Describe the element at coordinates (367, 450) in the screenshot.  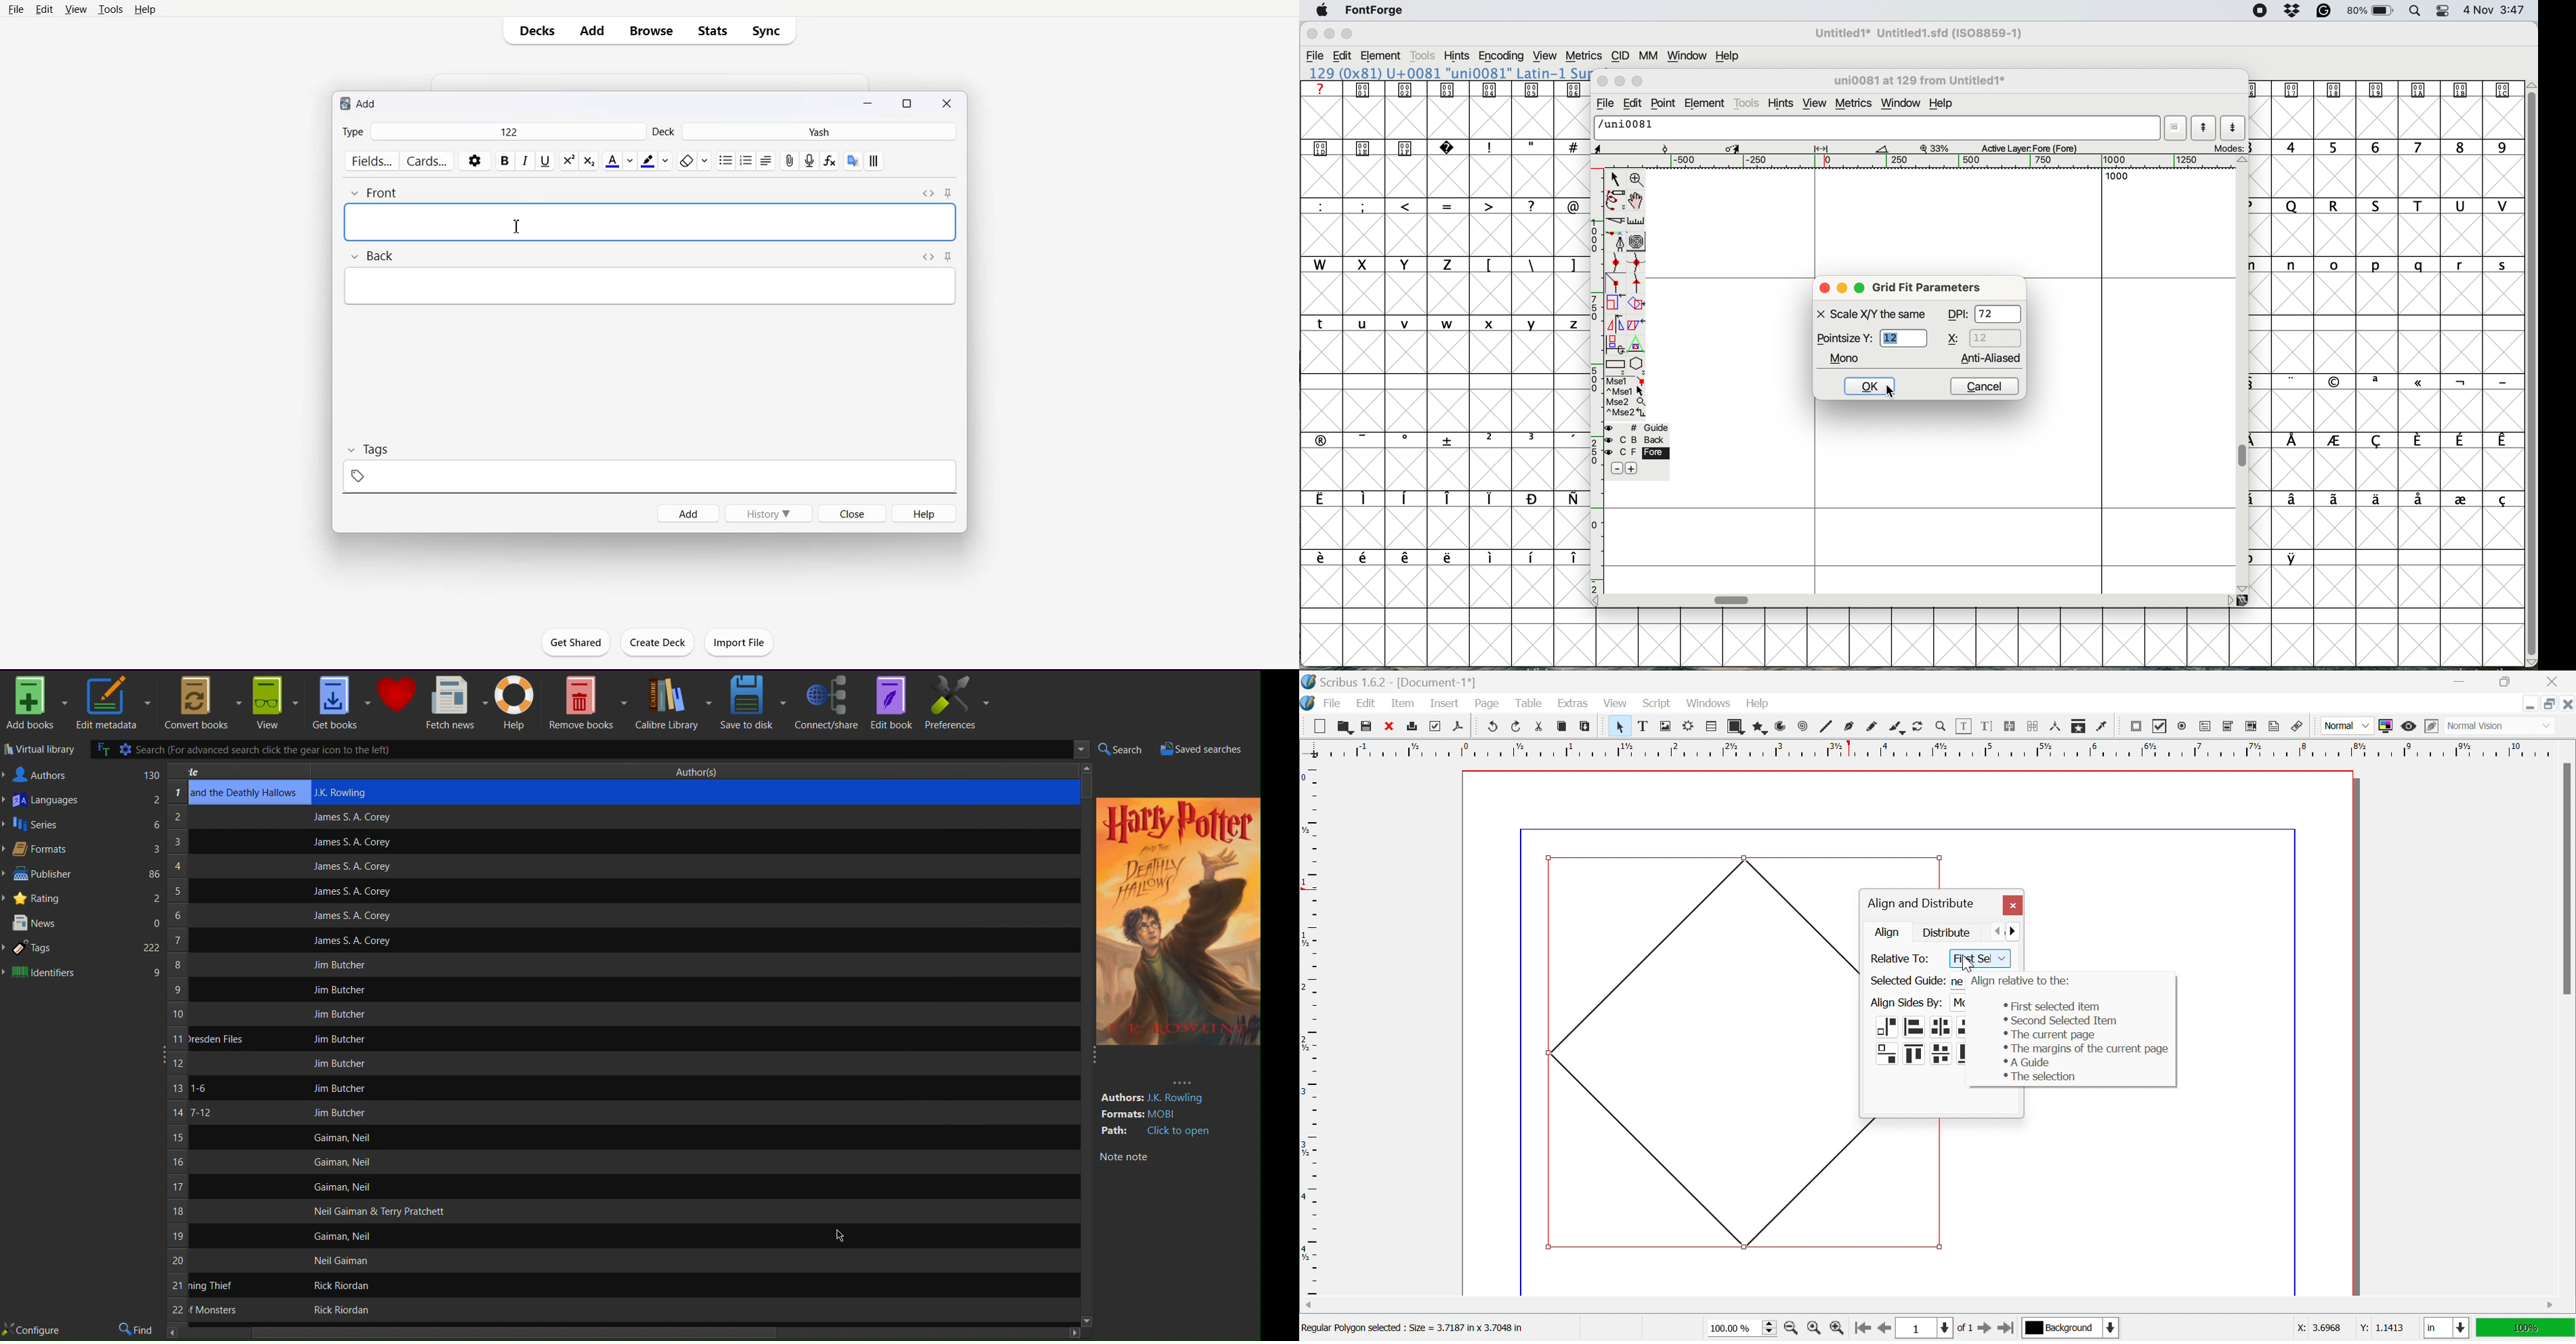
I see `Tags` at that location.